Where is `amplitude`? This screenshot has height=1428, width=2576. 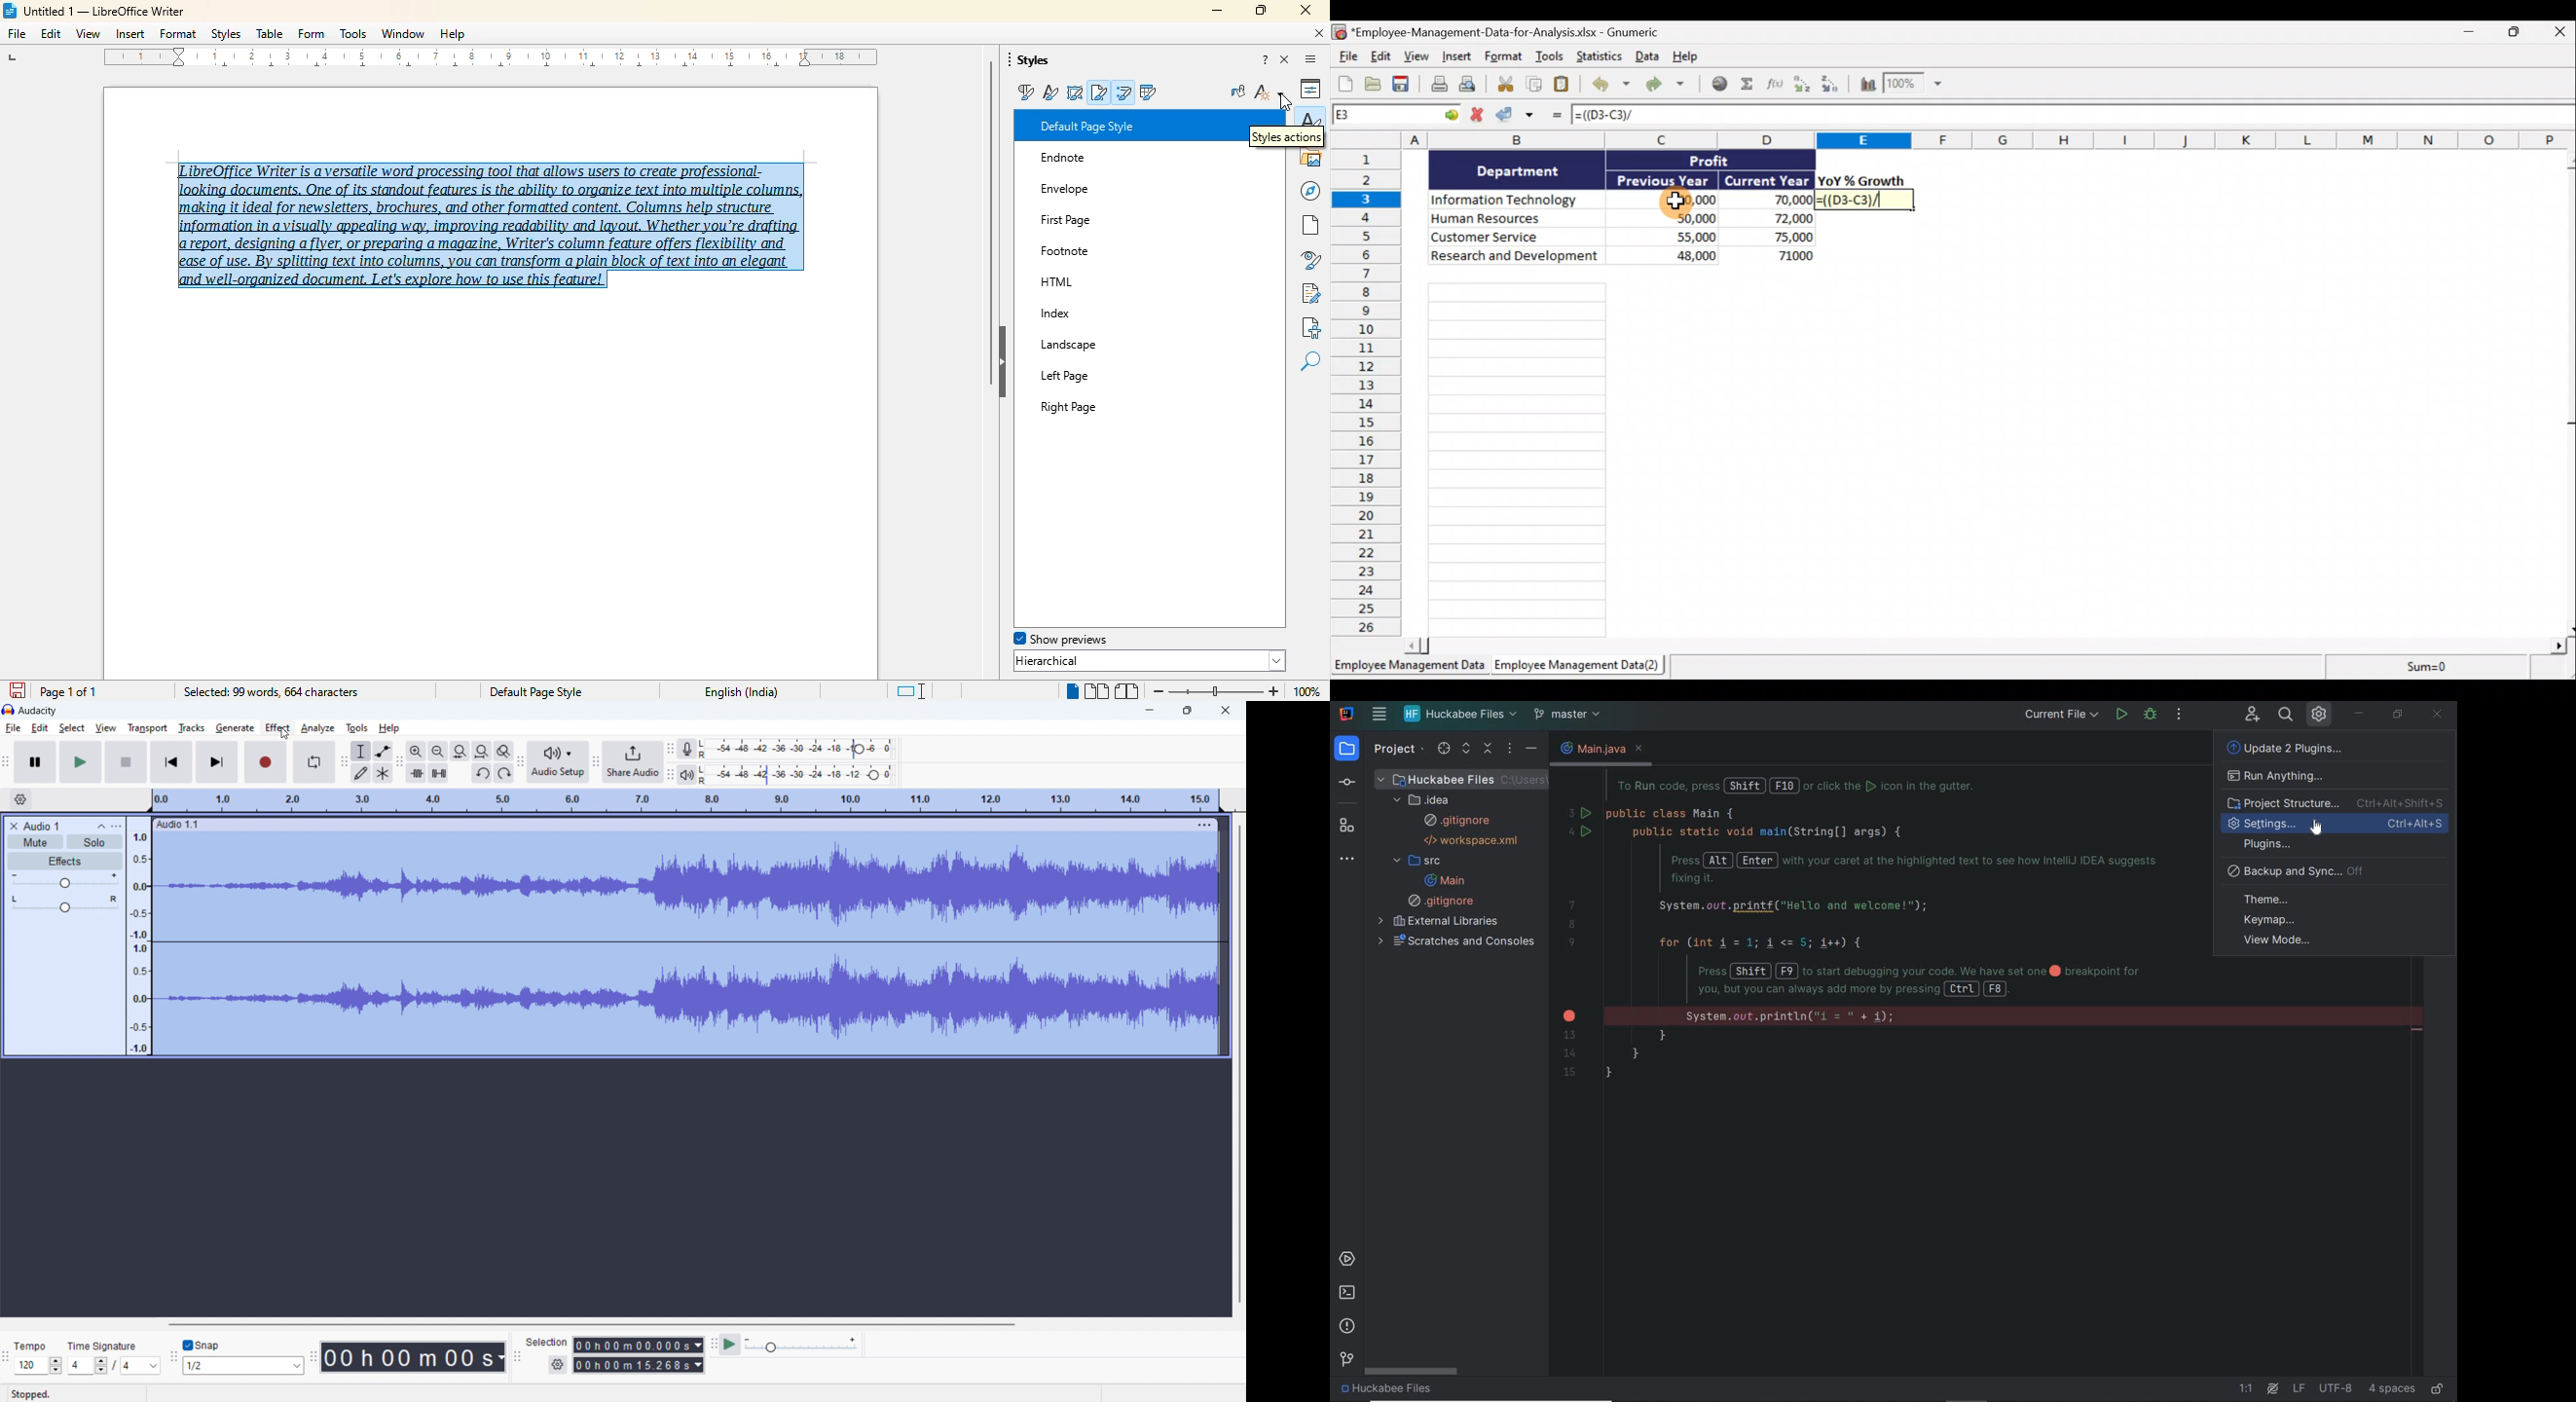 amplitude is located at coordinates (139, 935).